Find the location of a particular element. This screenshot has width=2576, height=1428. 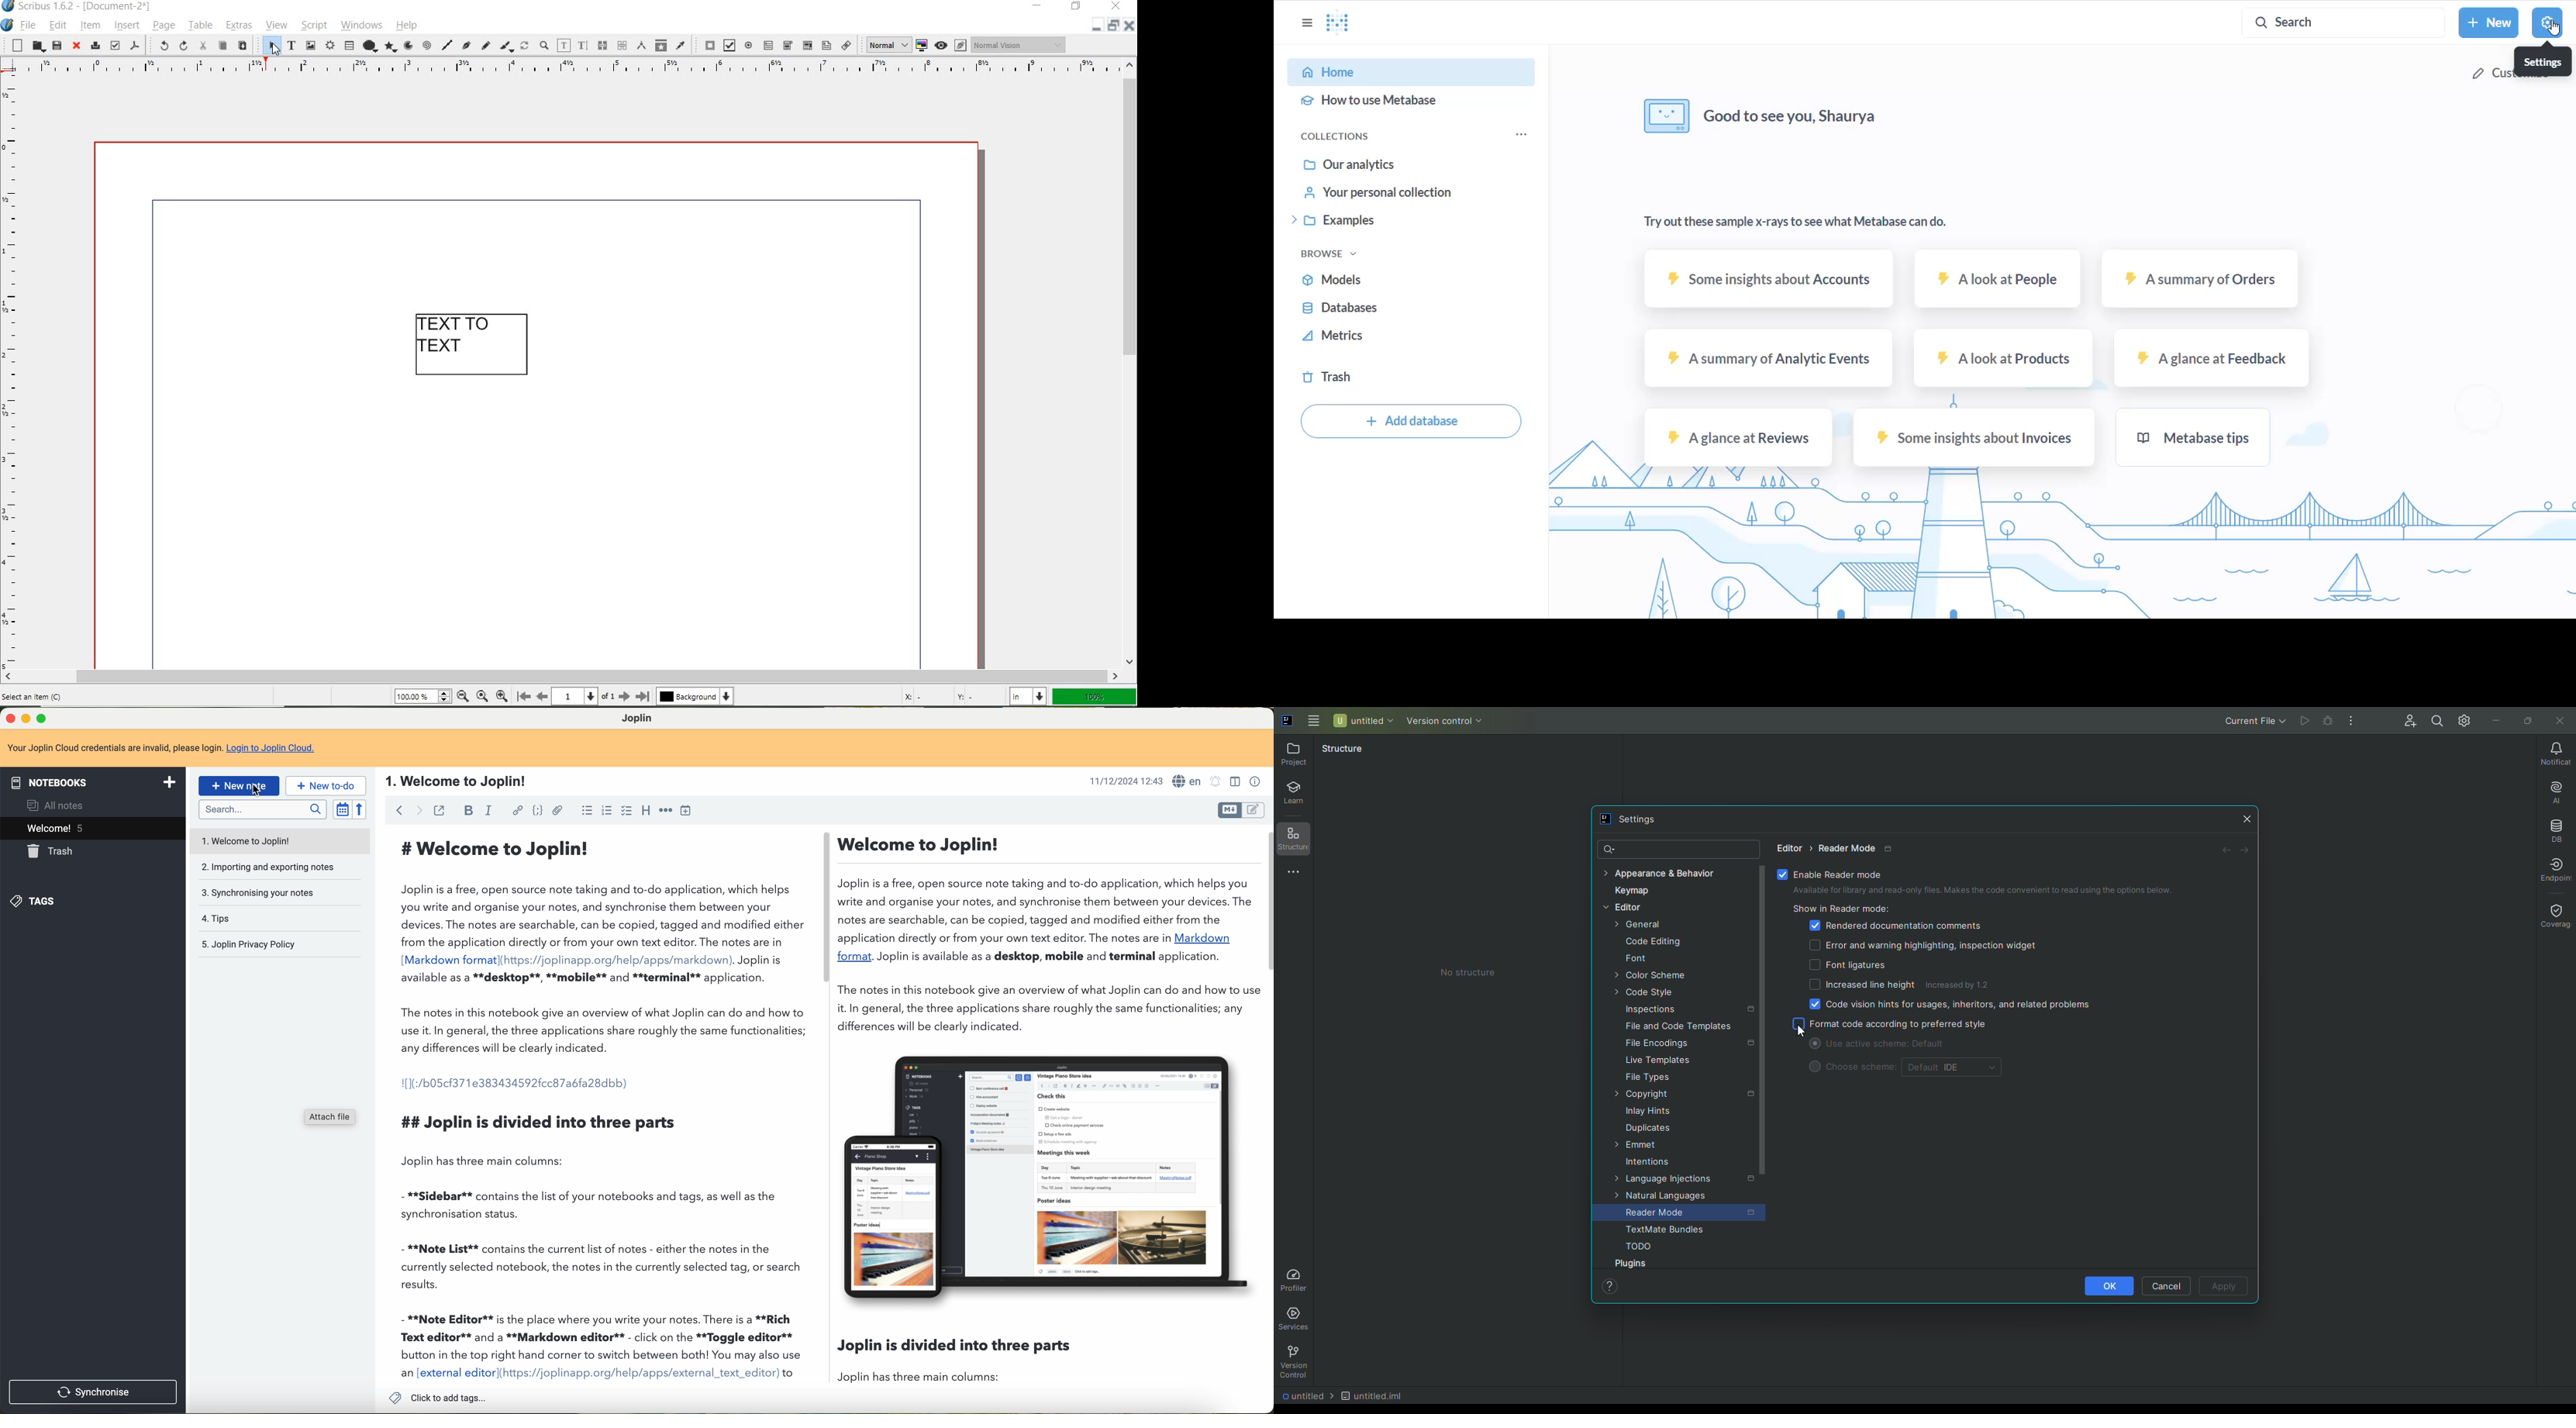

redo is located at coordinates (182, 47).